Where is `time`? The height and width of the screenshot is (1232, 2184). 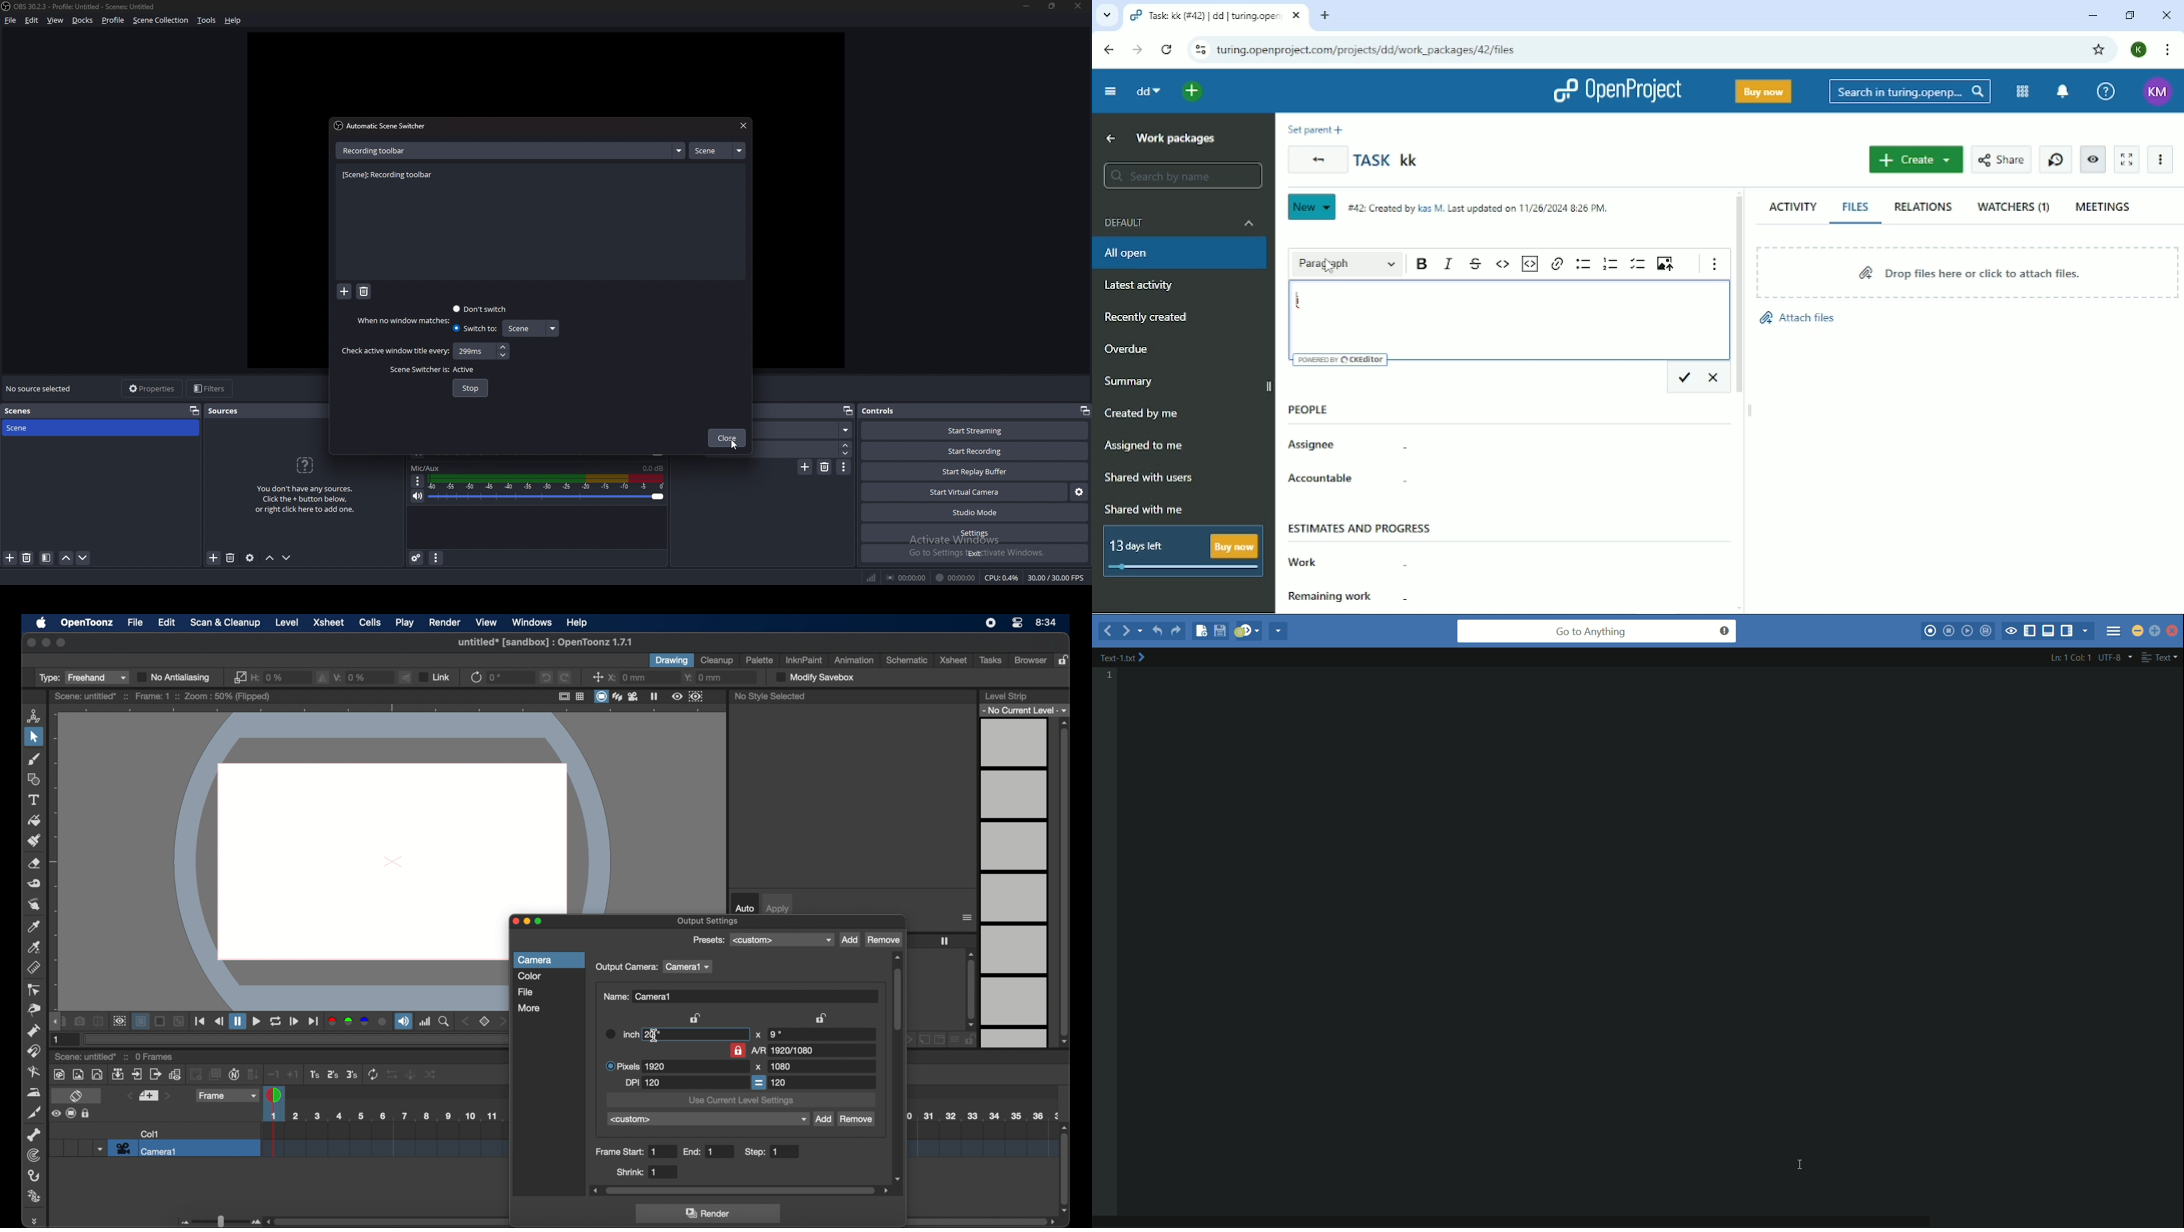 time is located at coordinates (1047, 623).